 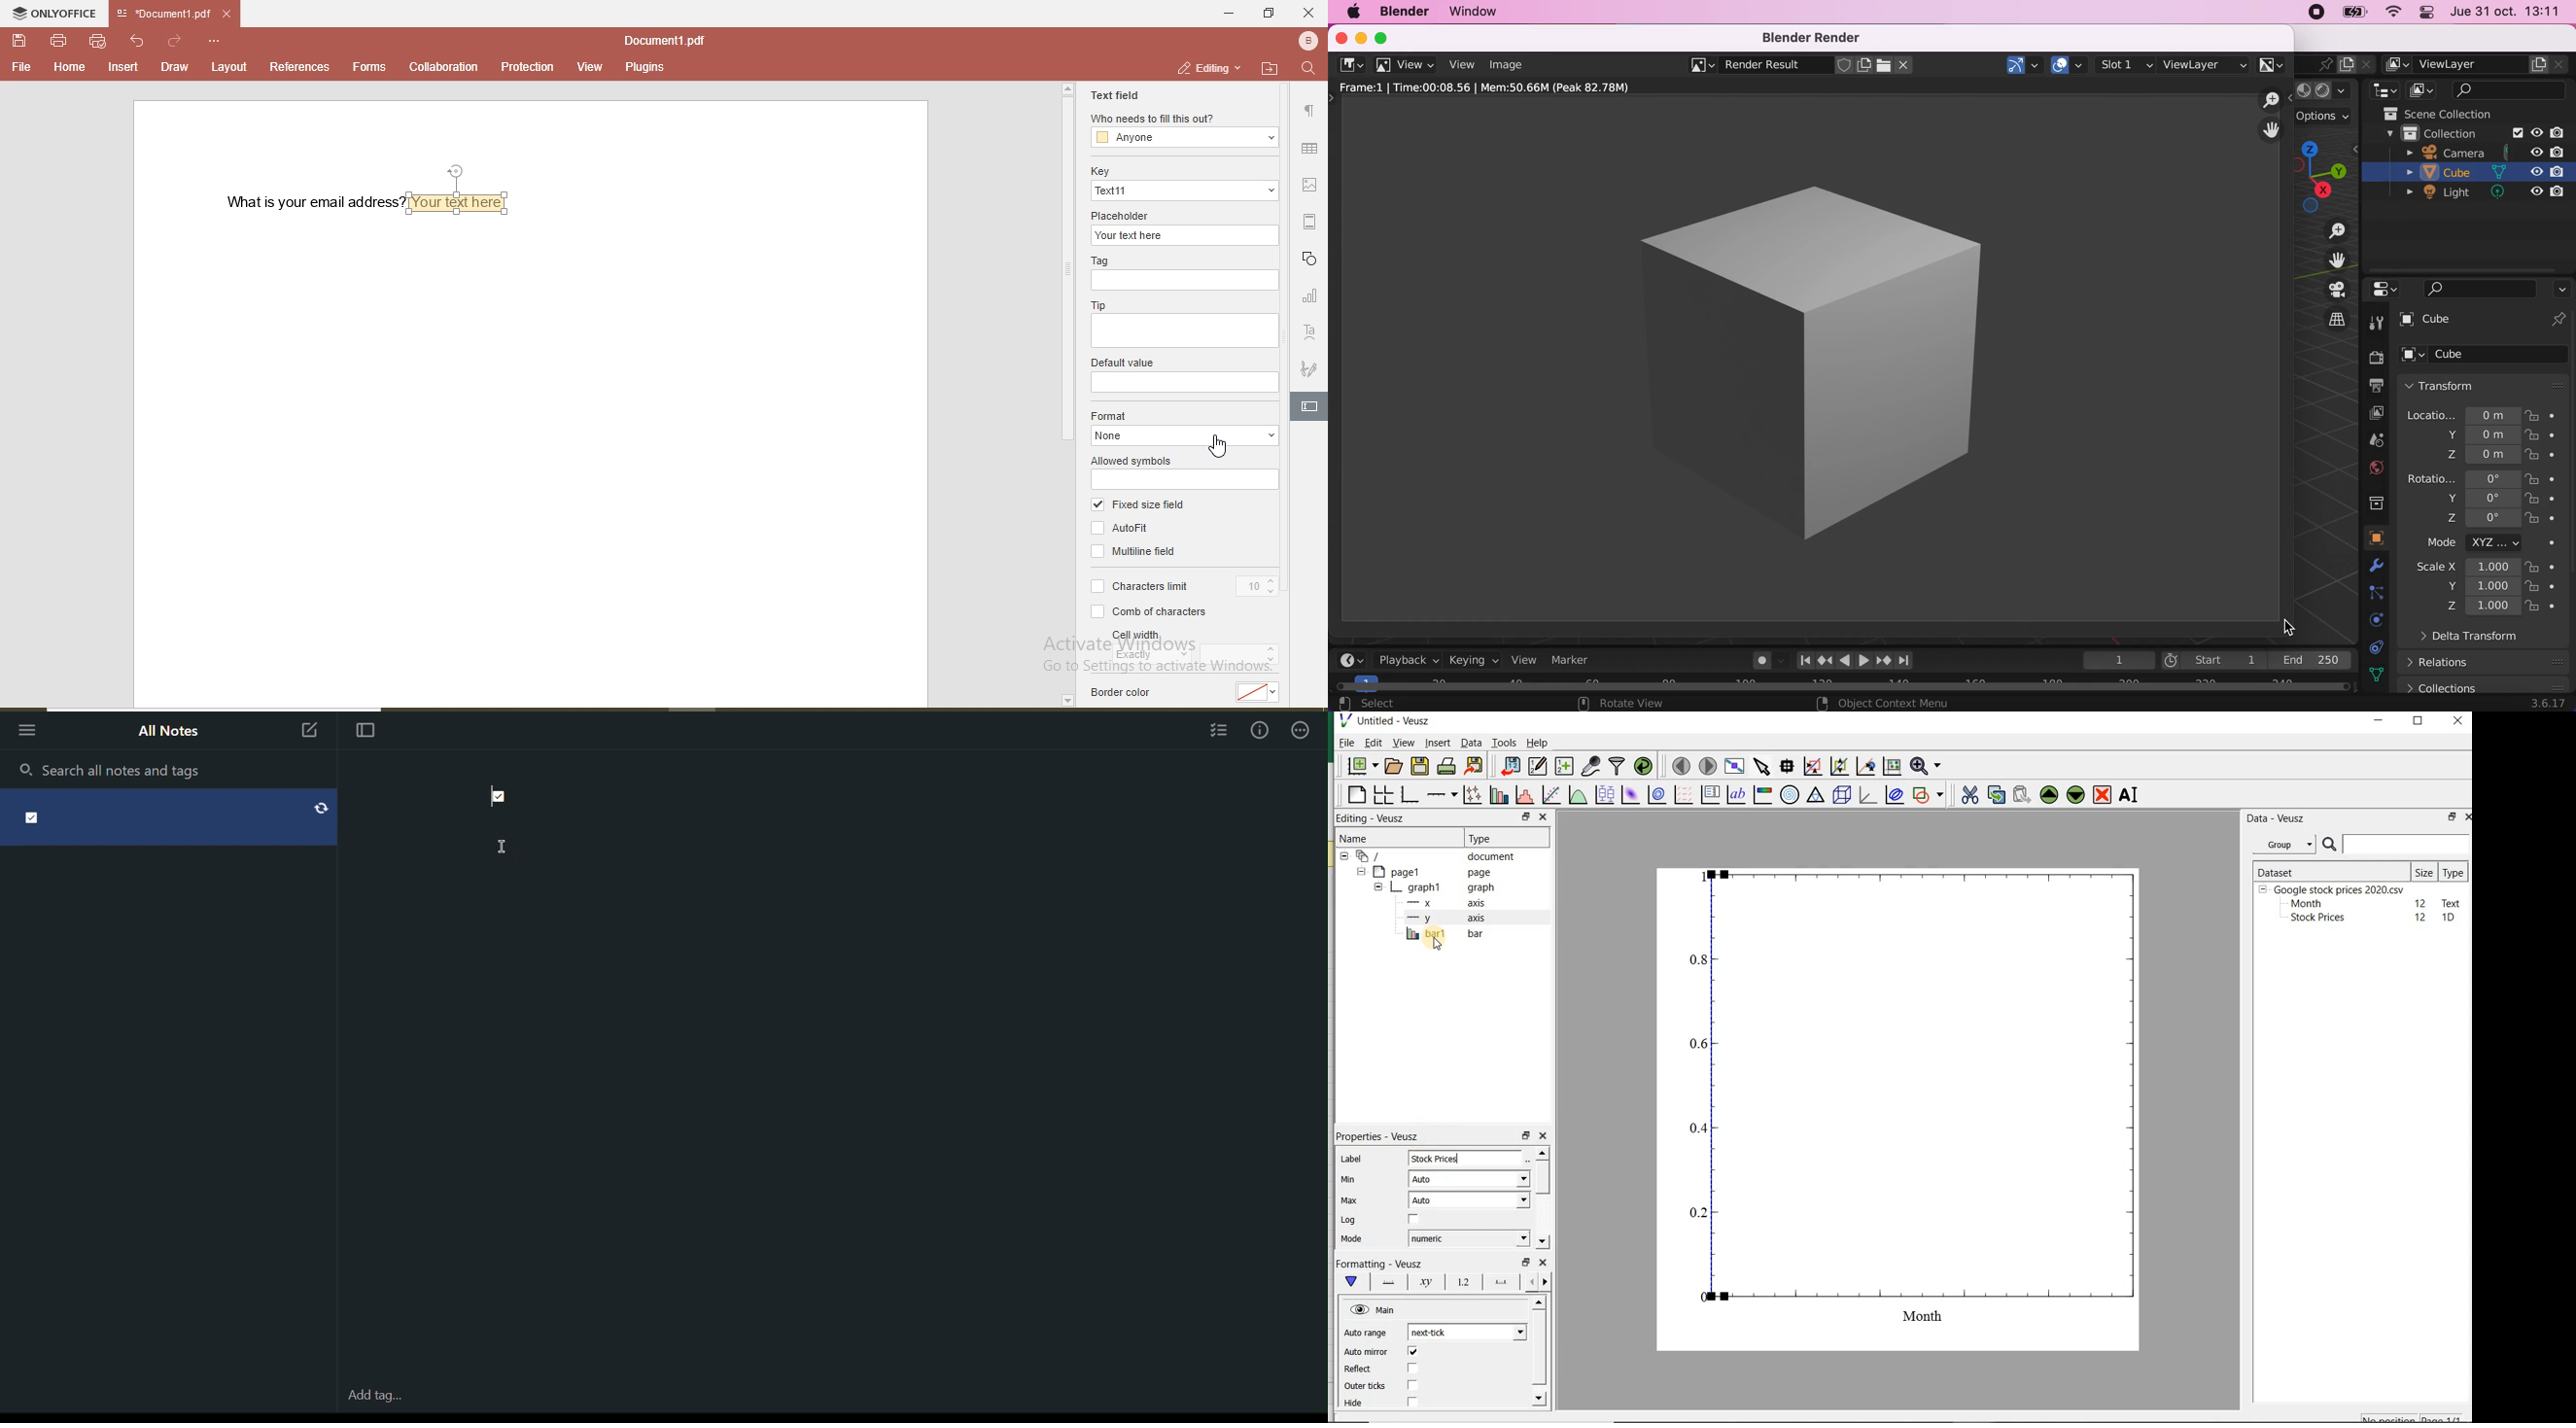 What do you see at coordinates (230, 66) in the screenshot?
I see `layout` at bounding box center [230, 66].